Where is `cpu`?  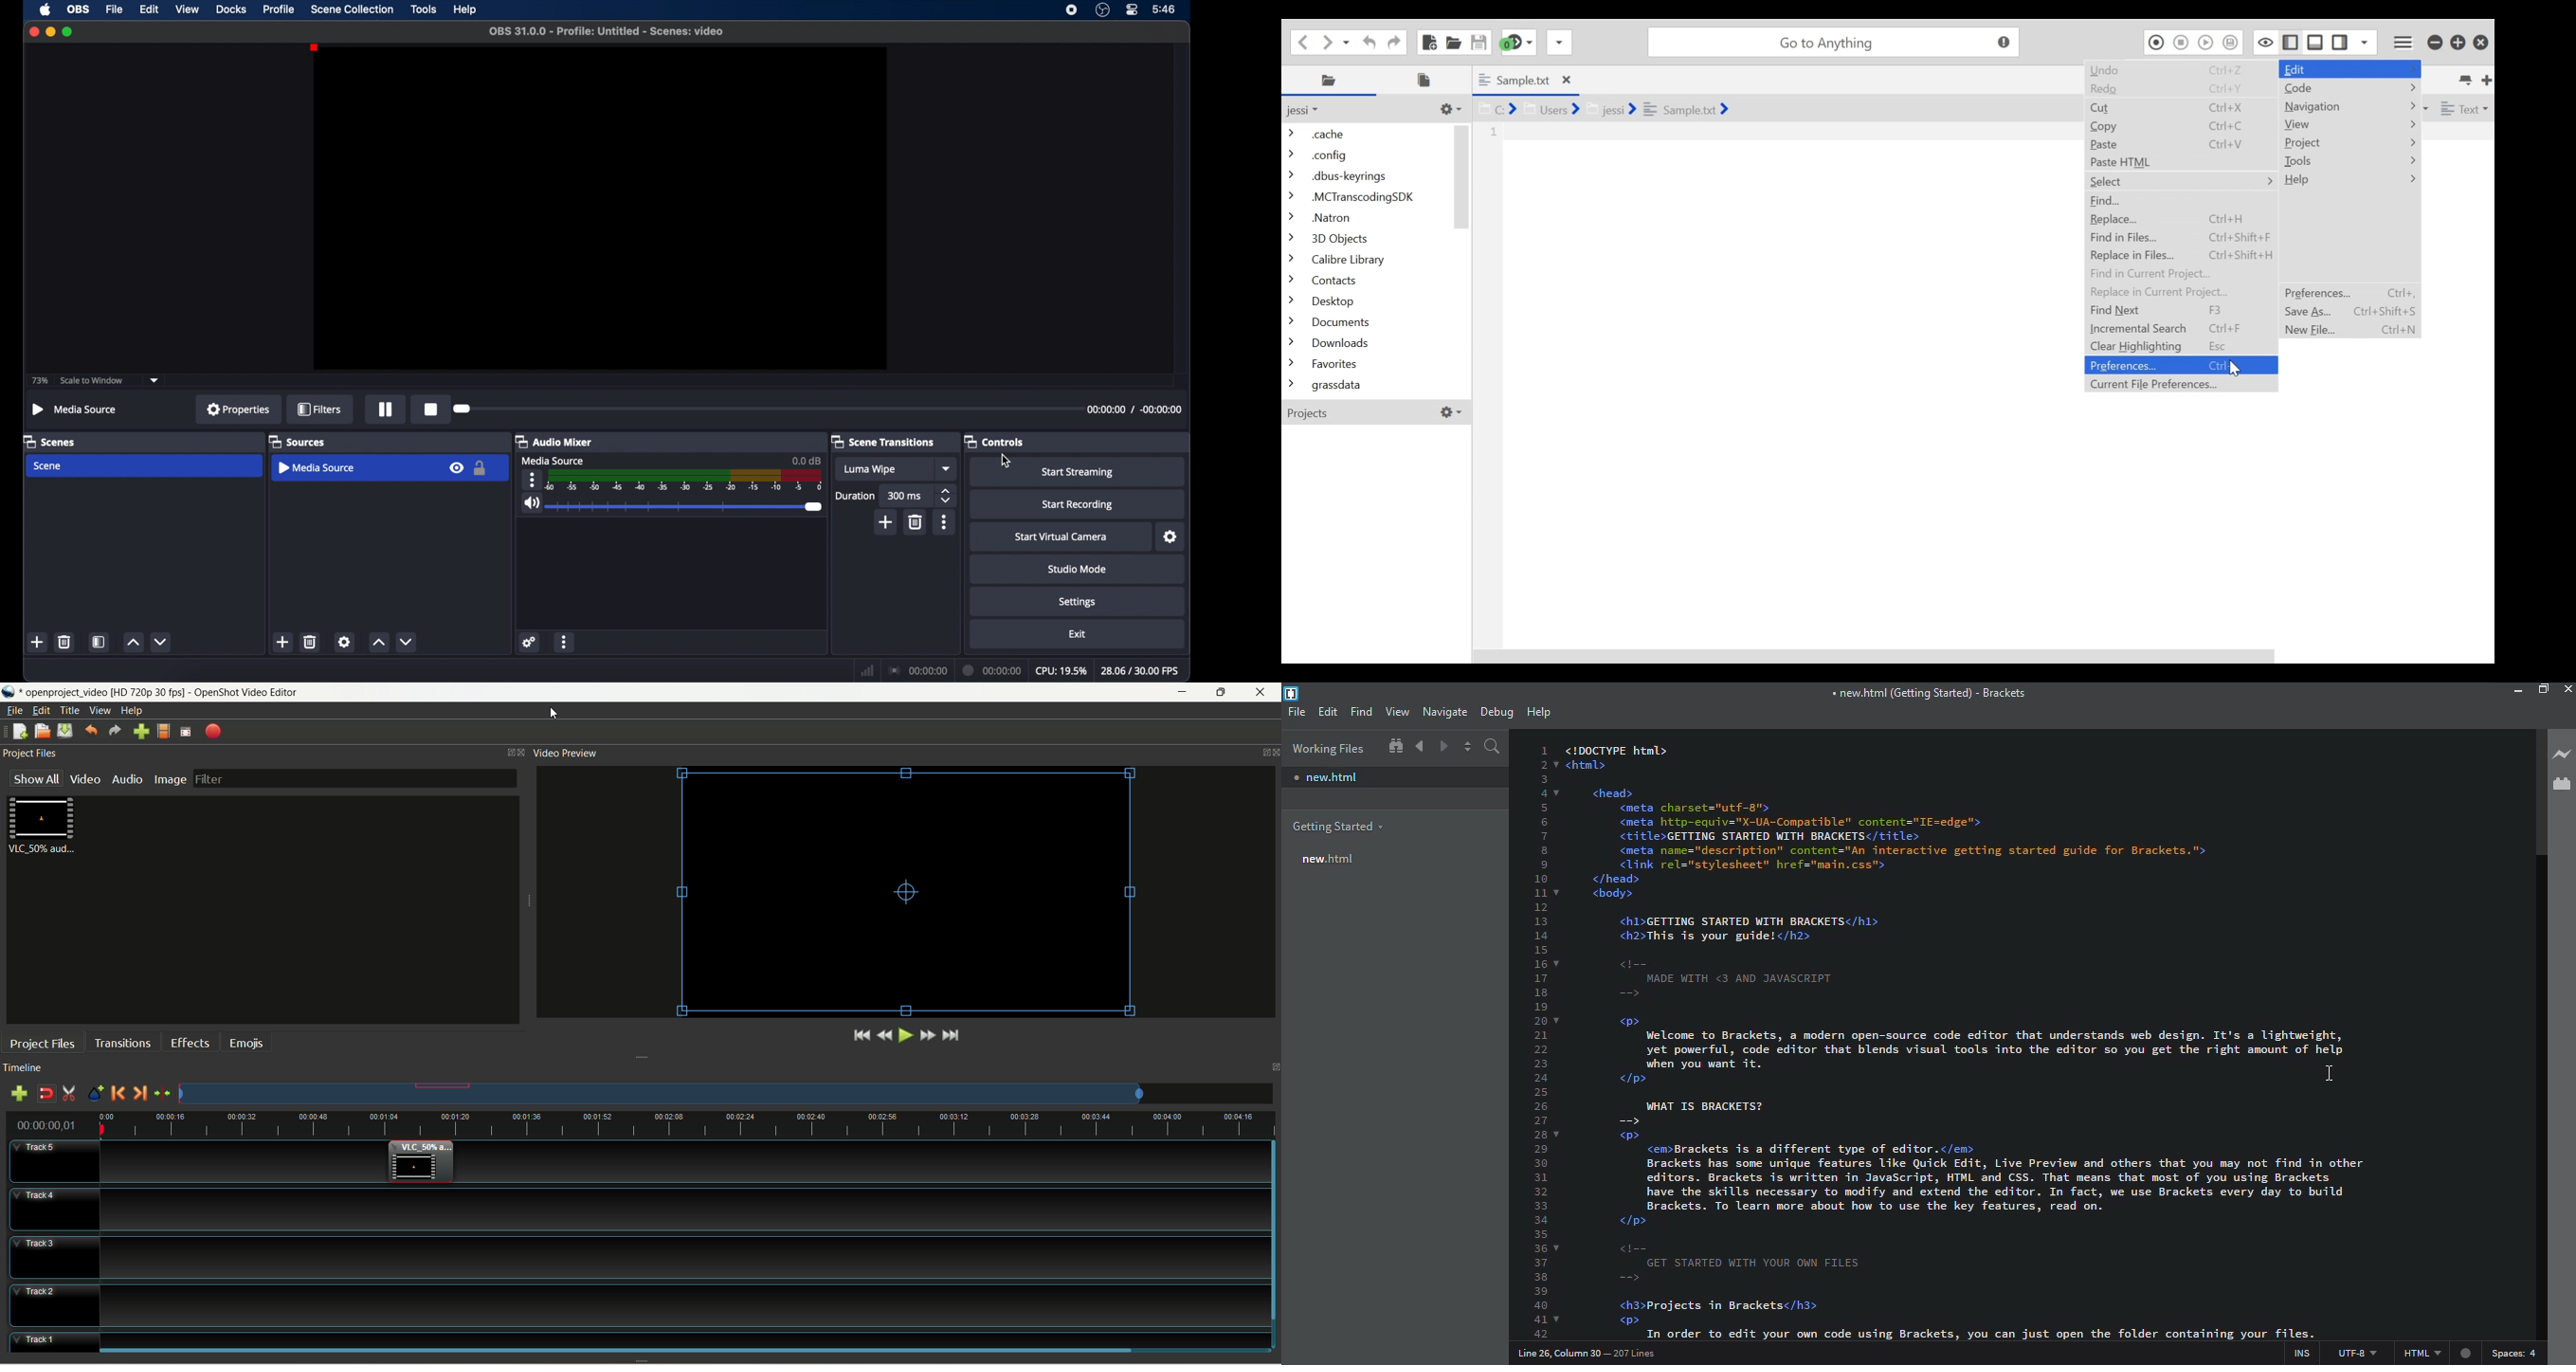
cpu is located at coordinates (1061, 671).